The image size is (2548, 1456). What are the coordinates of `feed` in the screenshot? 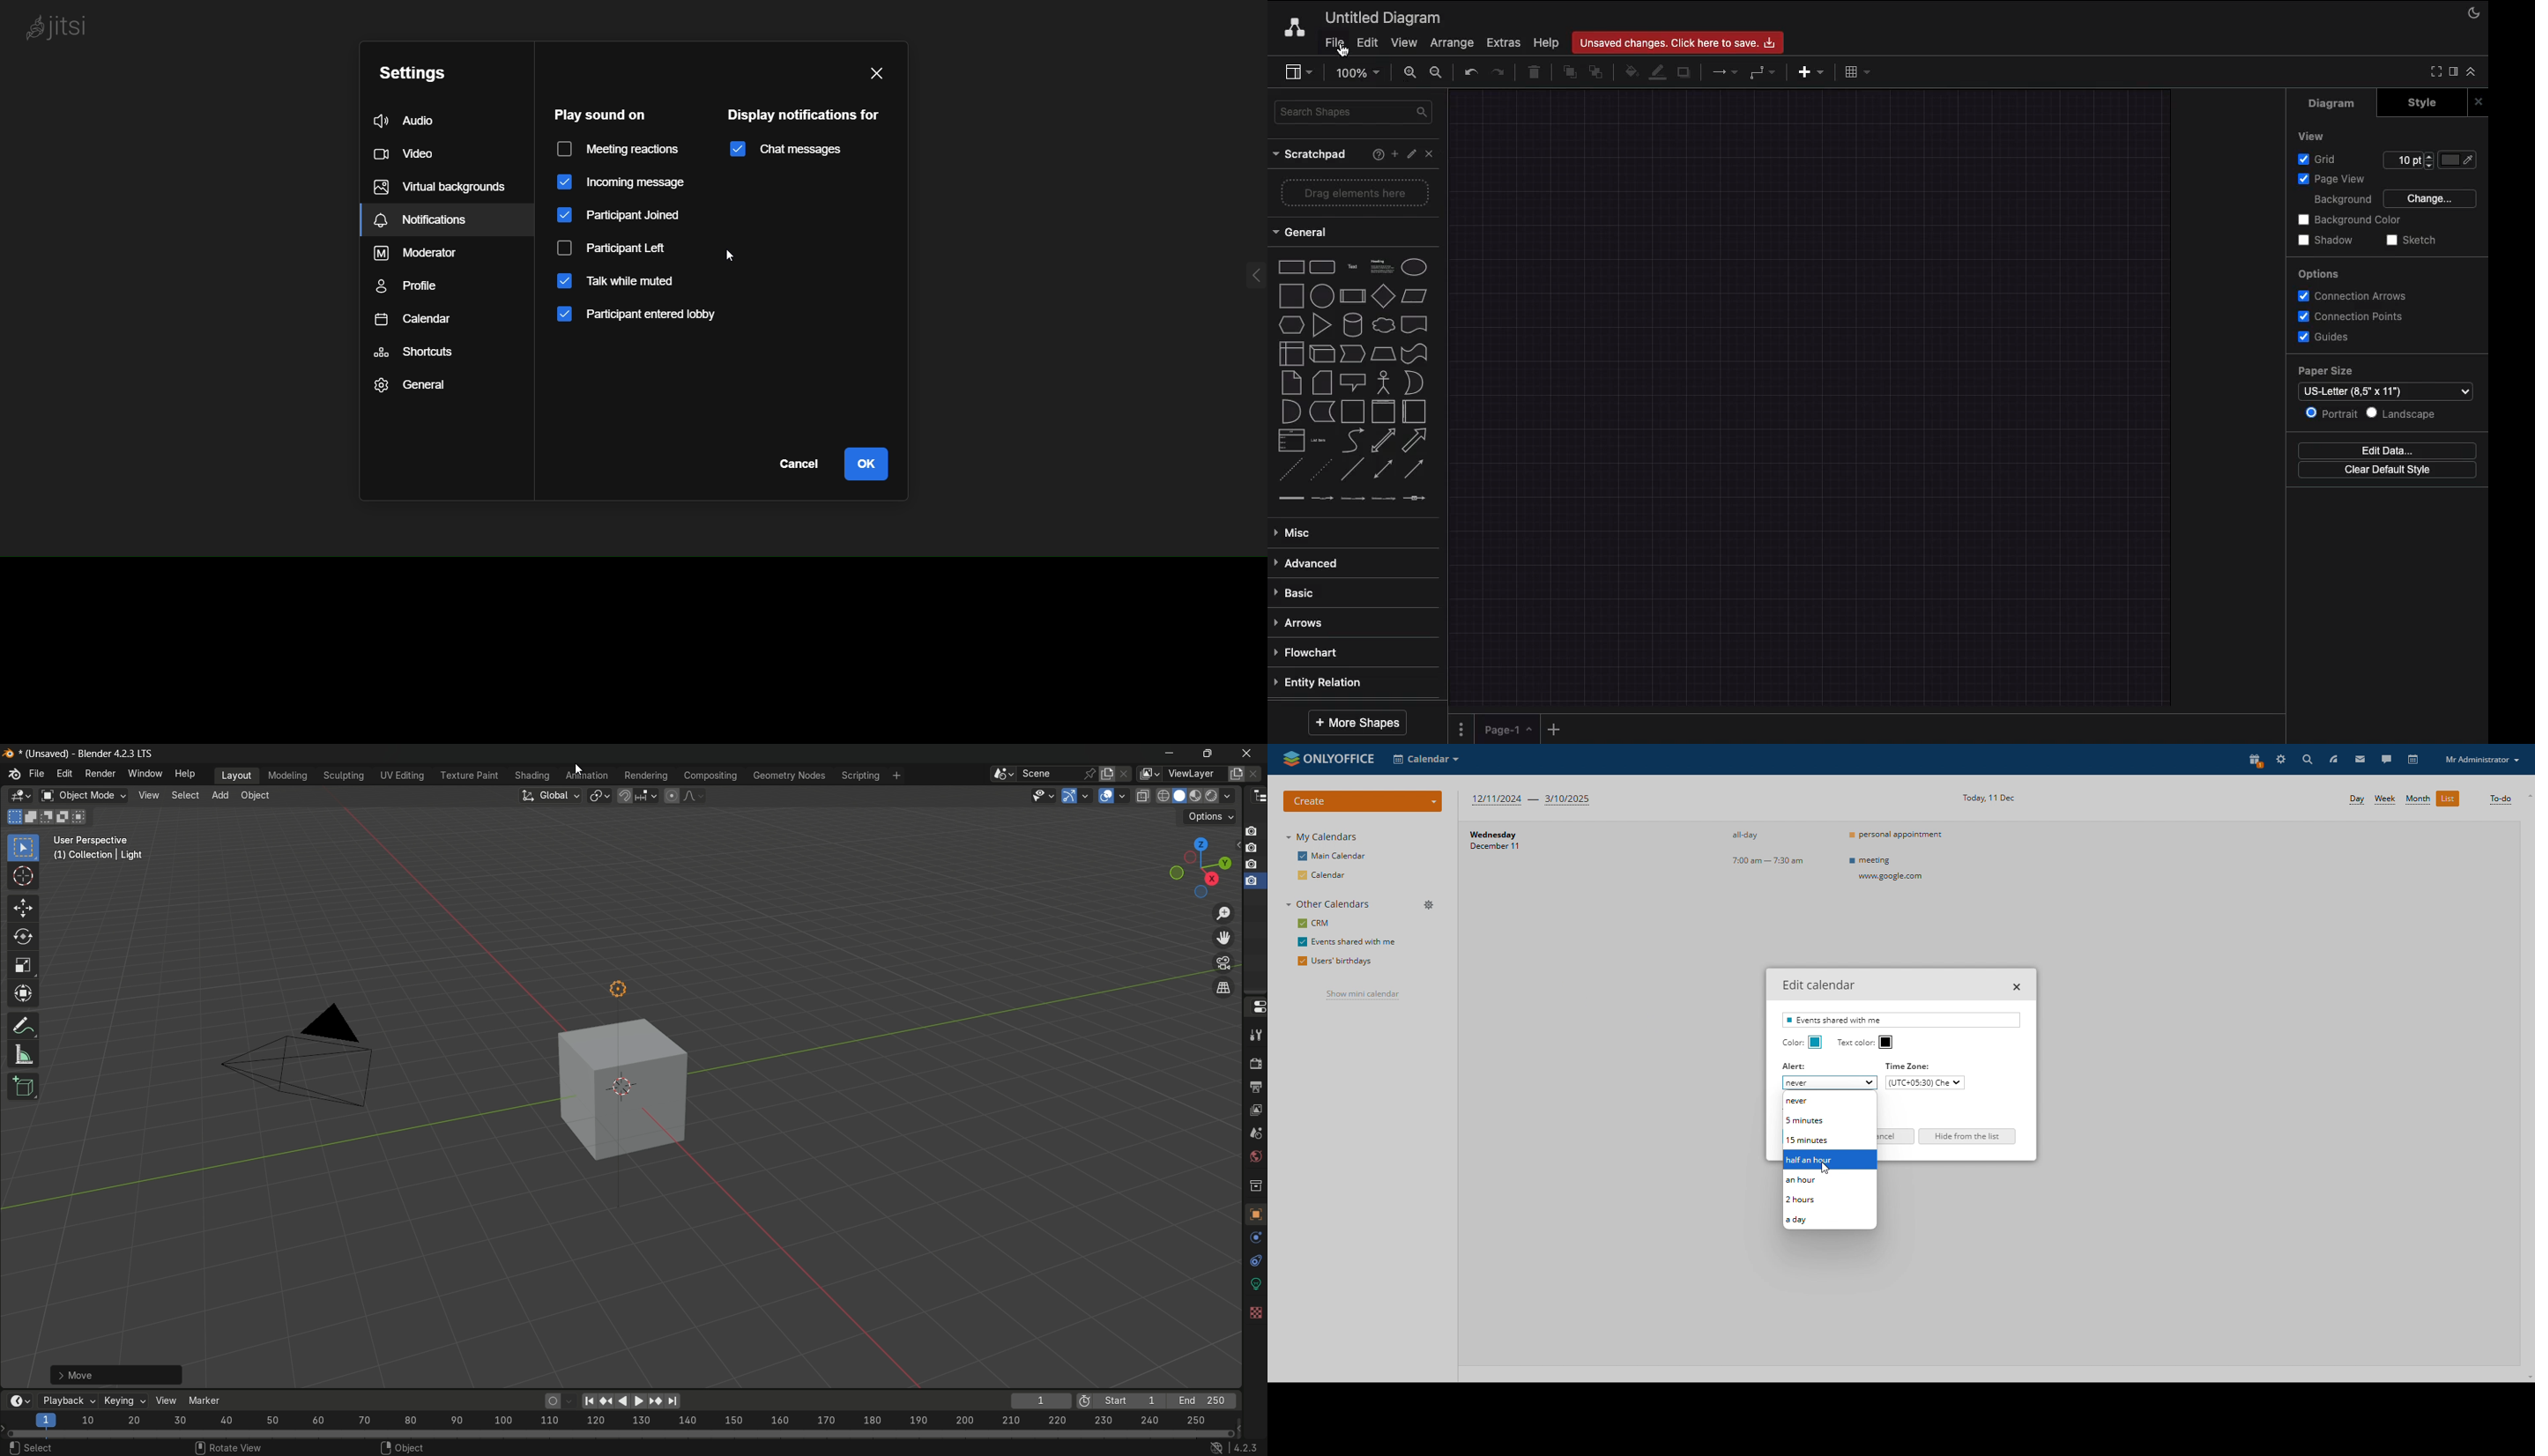 It's located at (2332, 760).